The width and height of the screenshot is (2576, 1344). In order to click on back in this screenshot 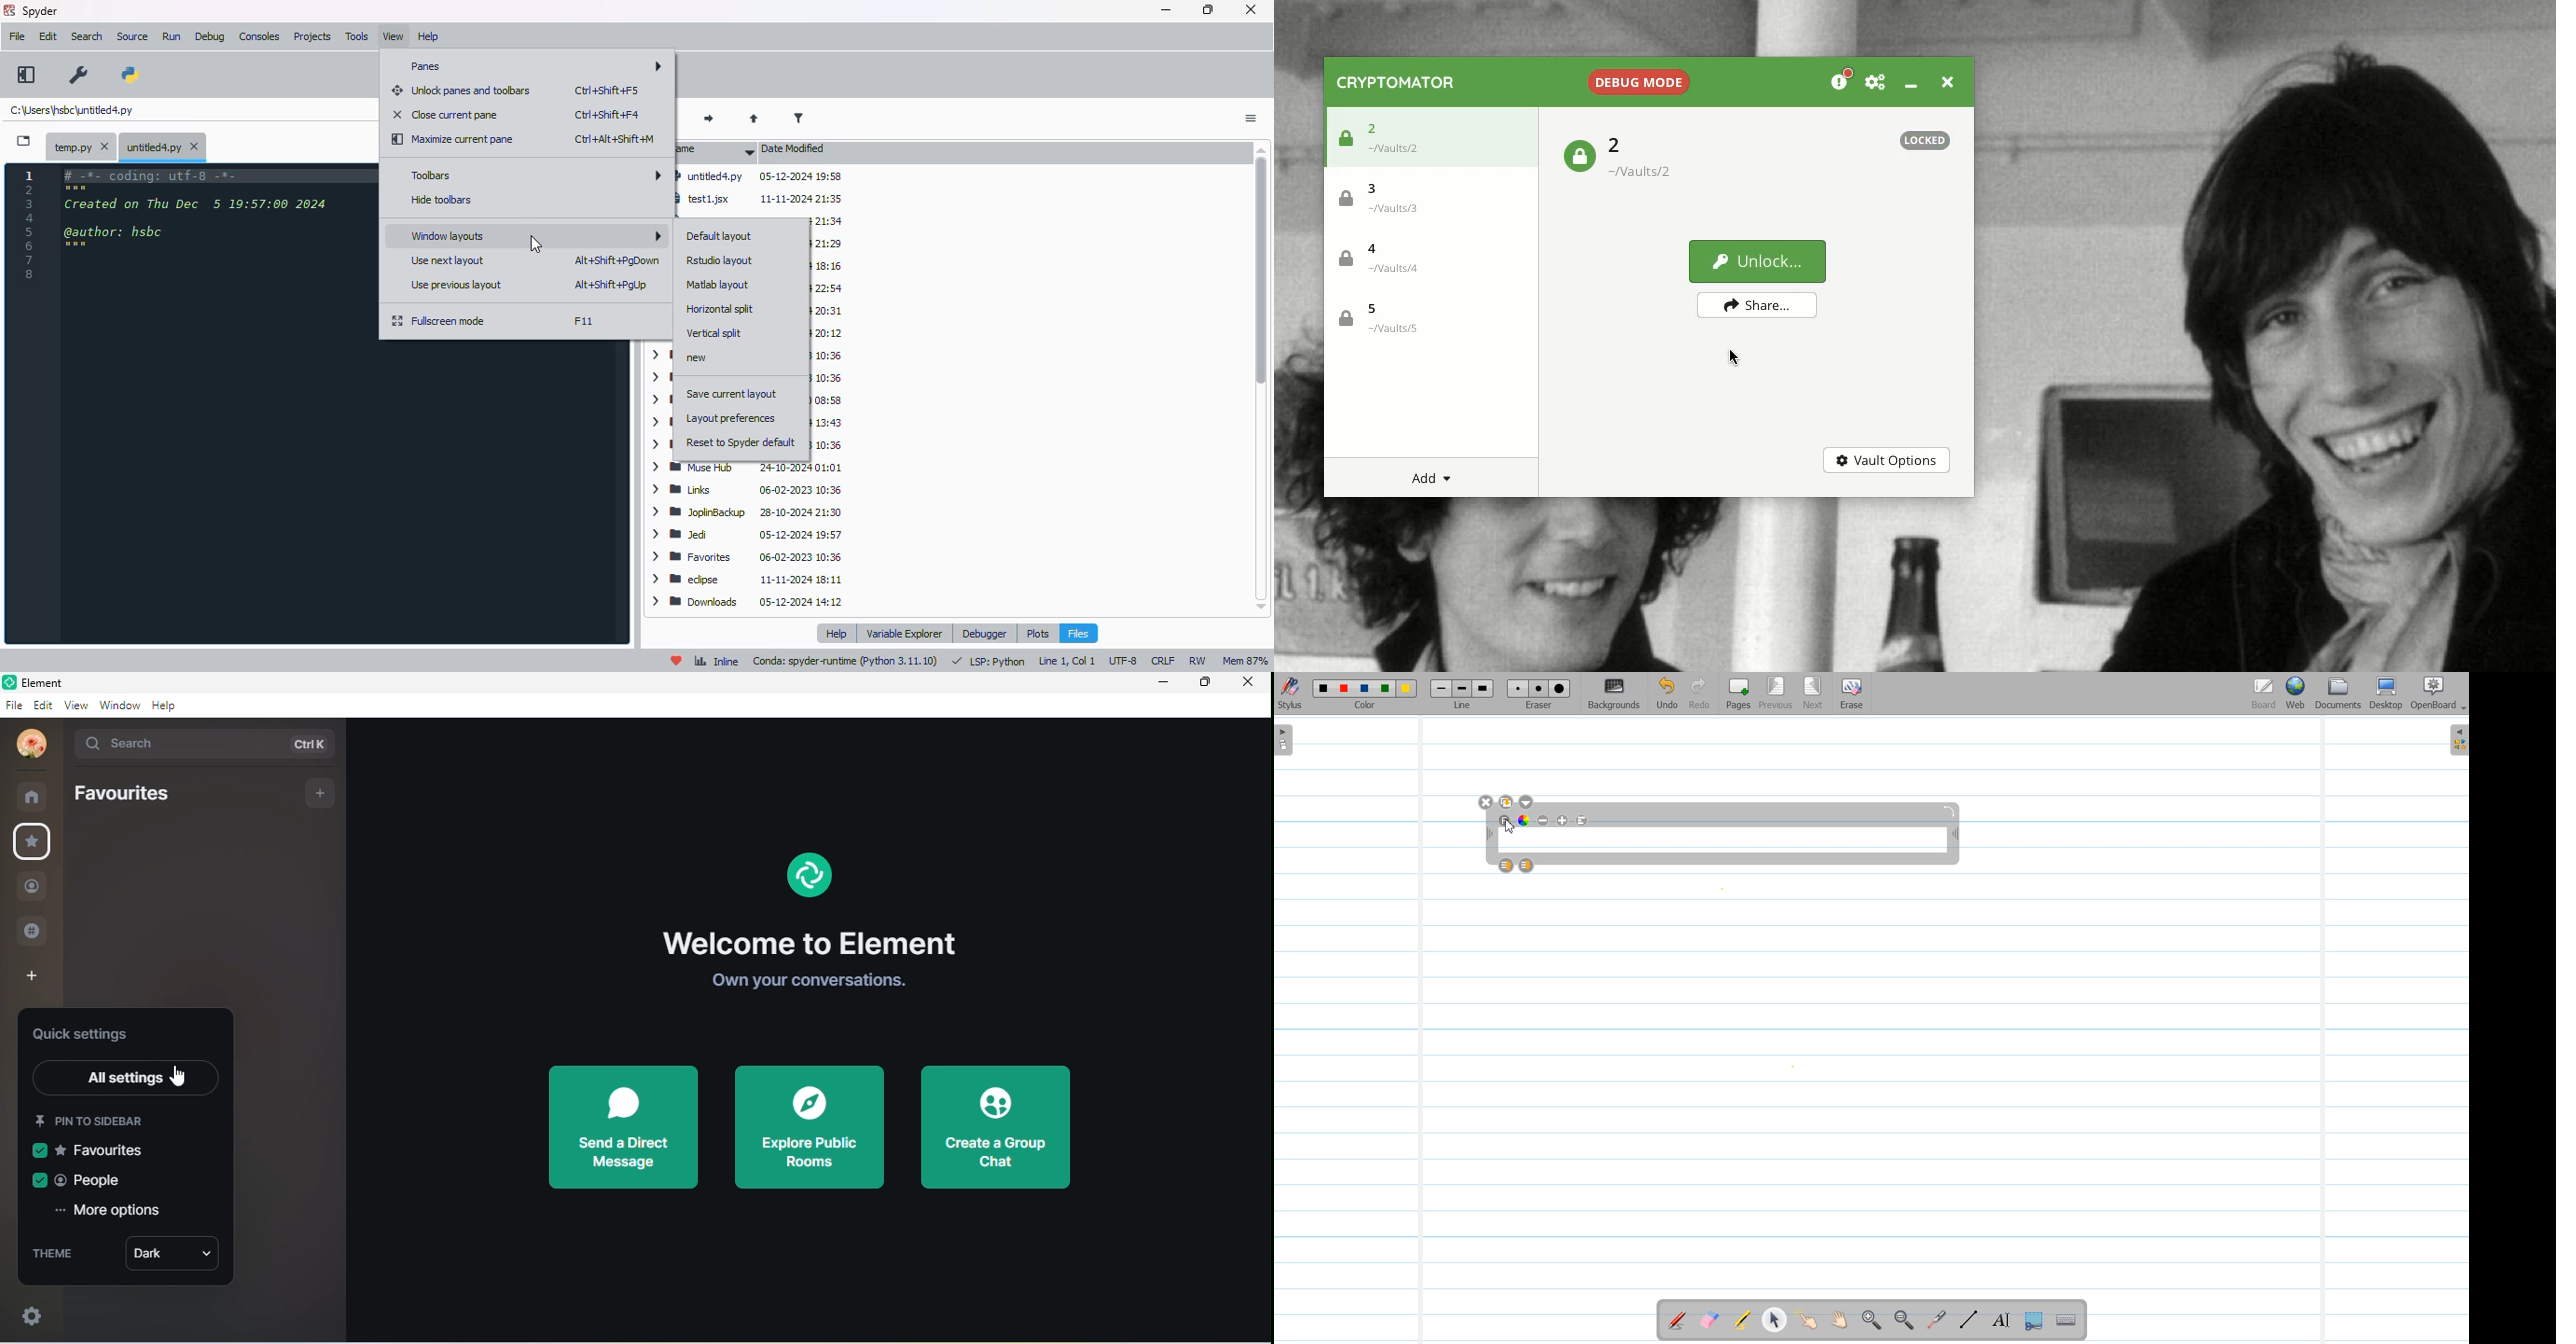, I will do `click(665, 119)`.